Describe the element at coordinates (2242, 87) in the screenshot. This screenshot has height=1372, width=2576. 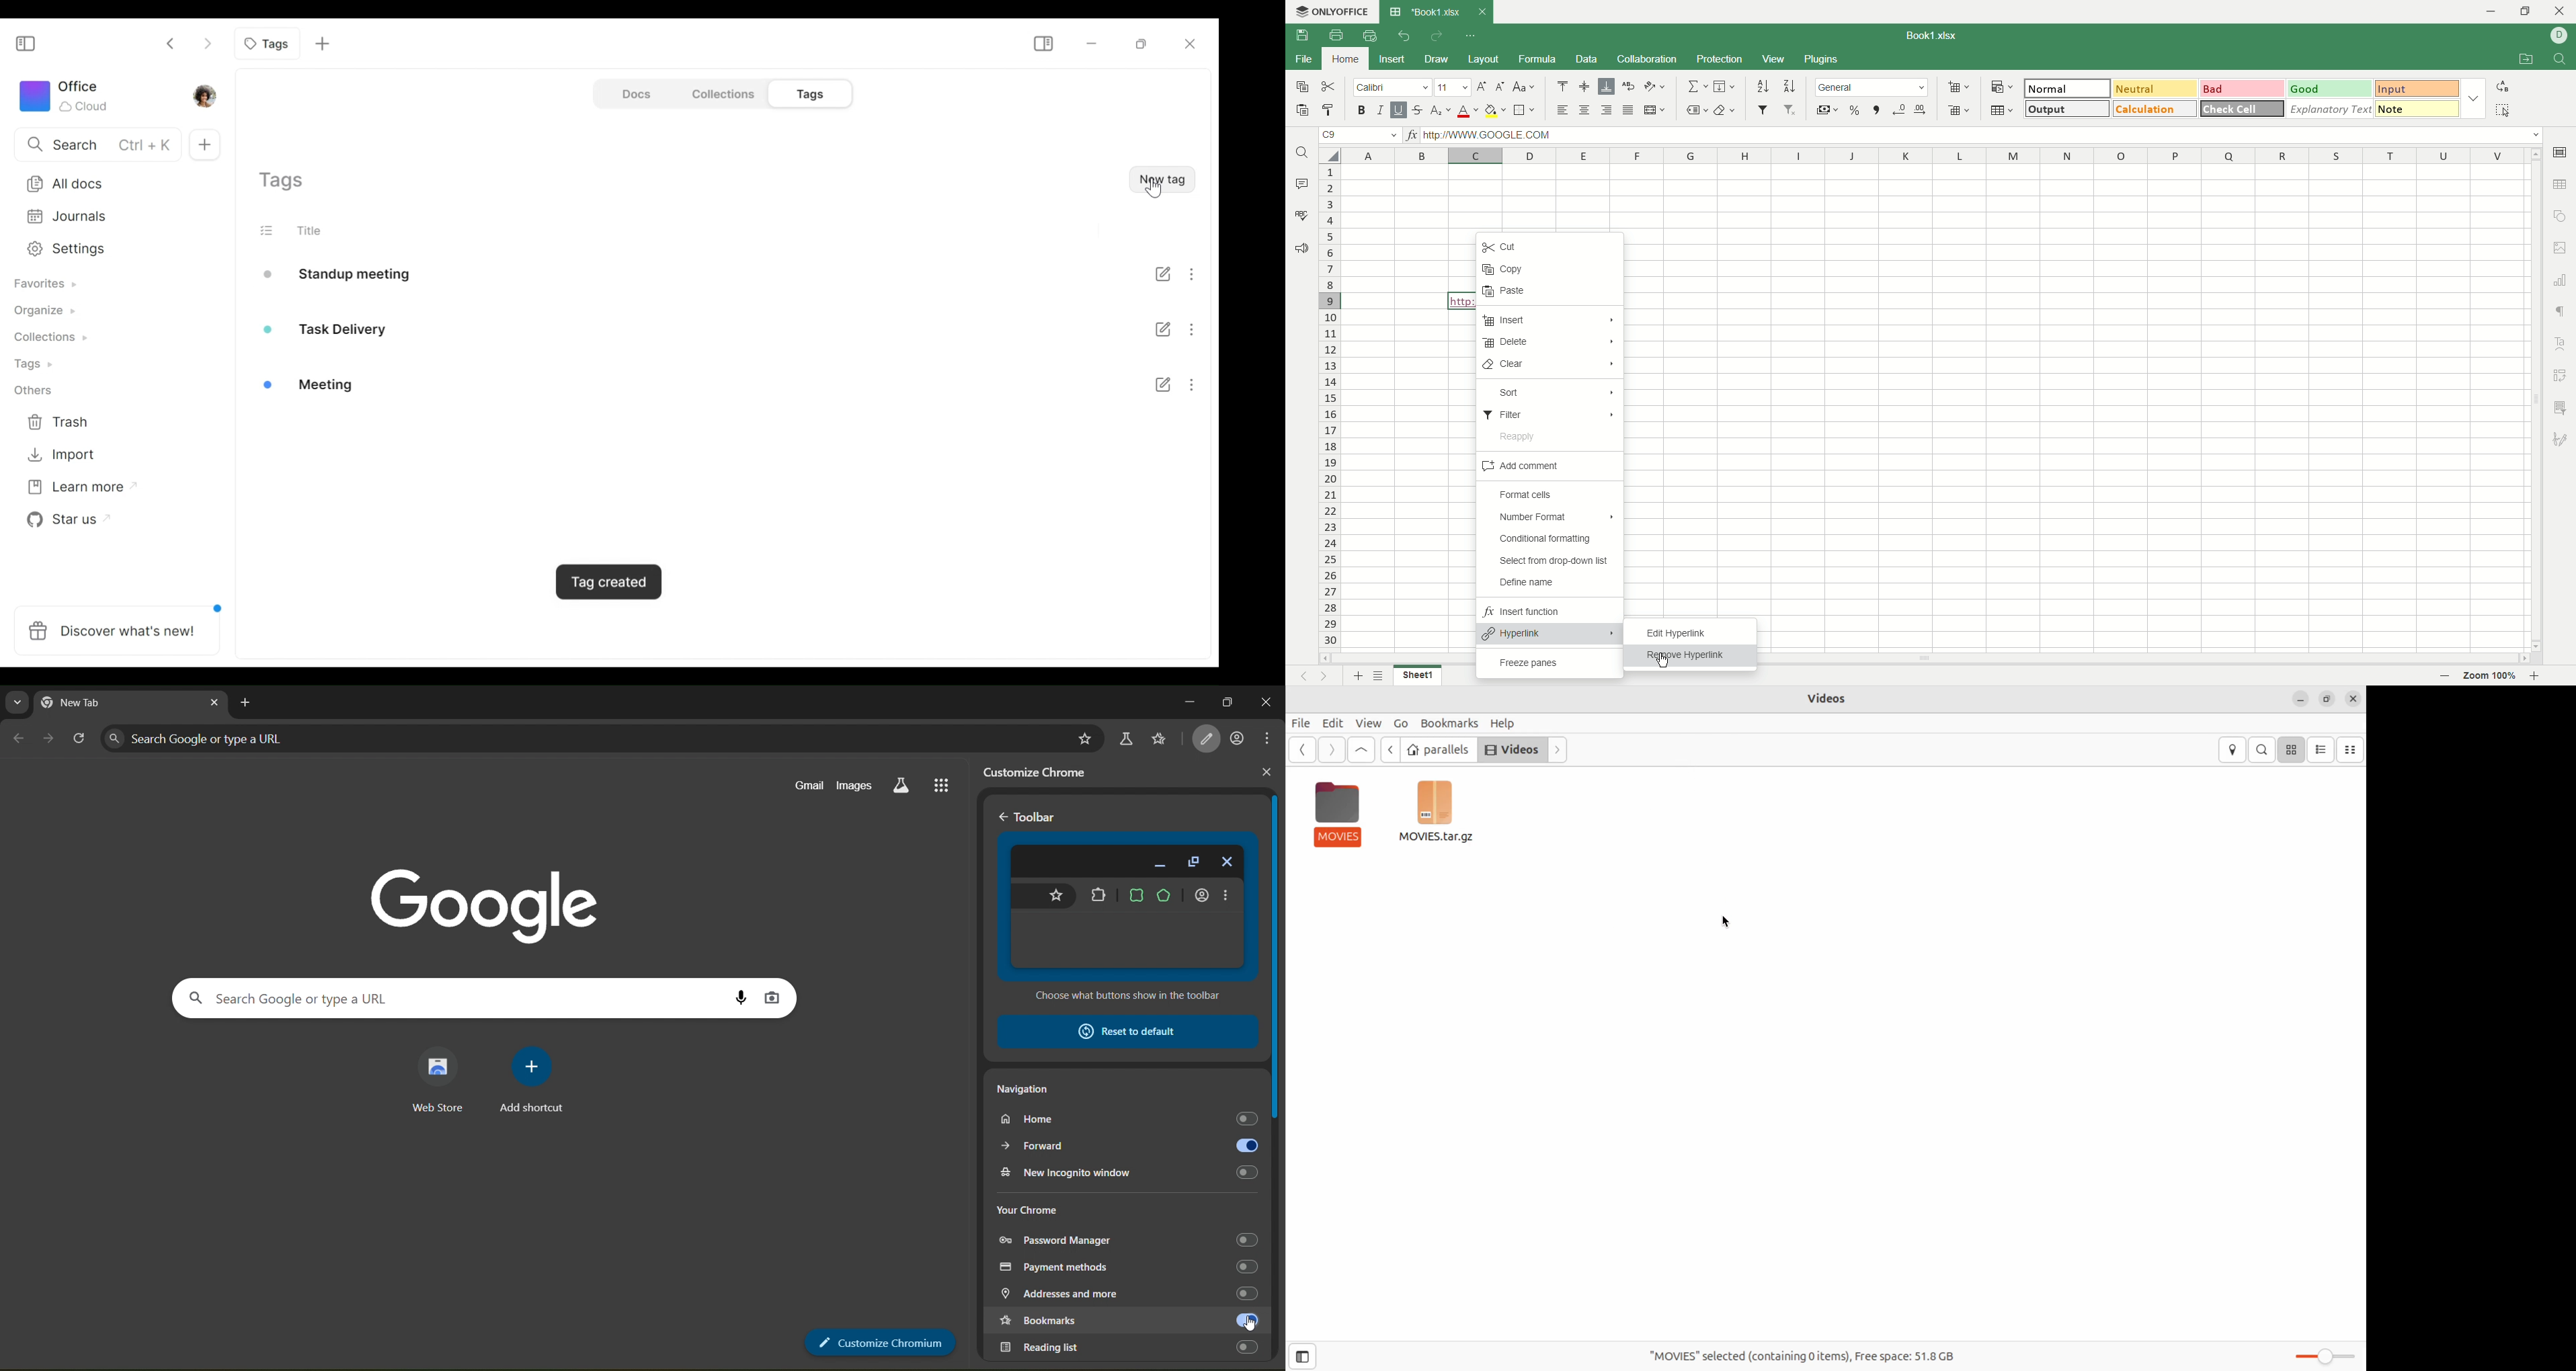
I see `bad` at that location.